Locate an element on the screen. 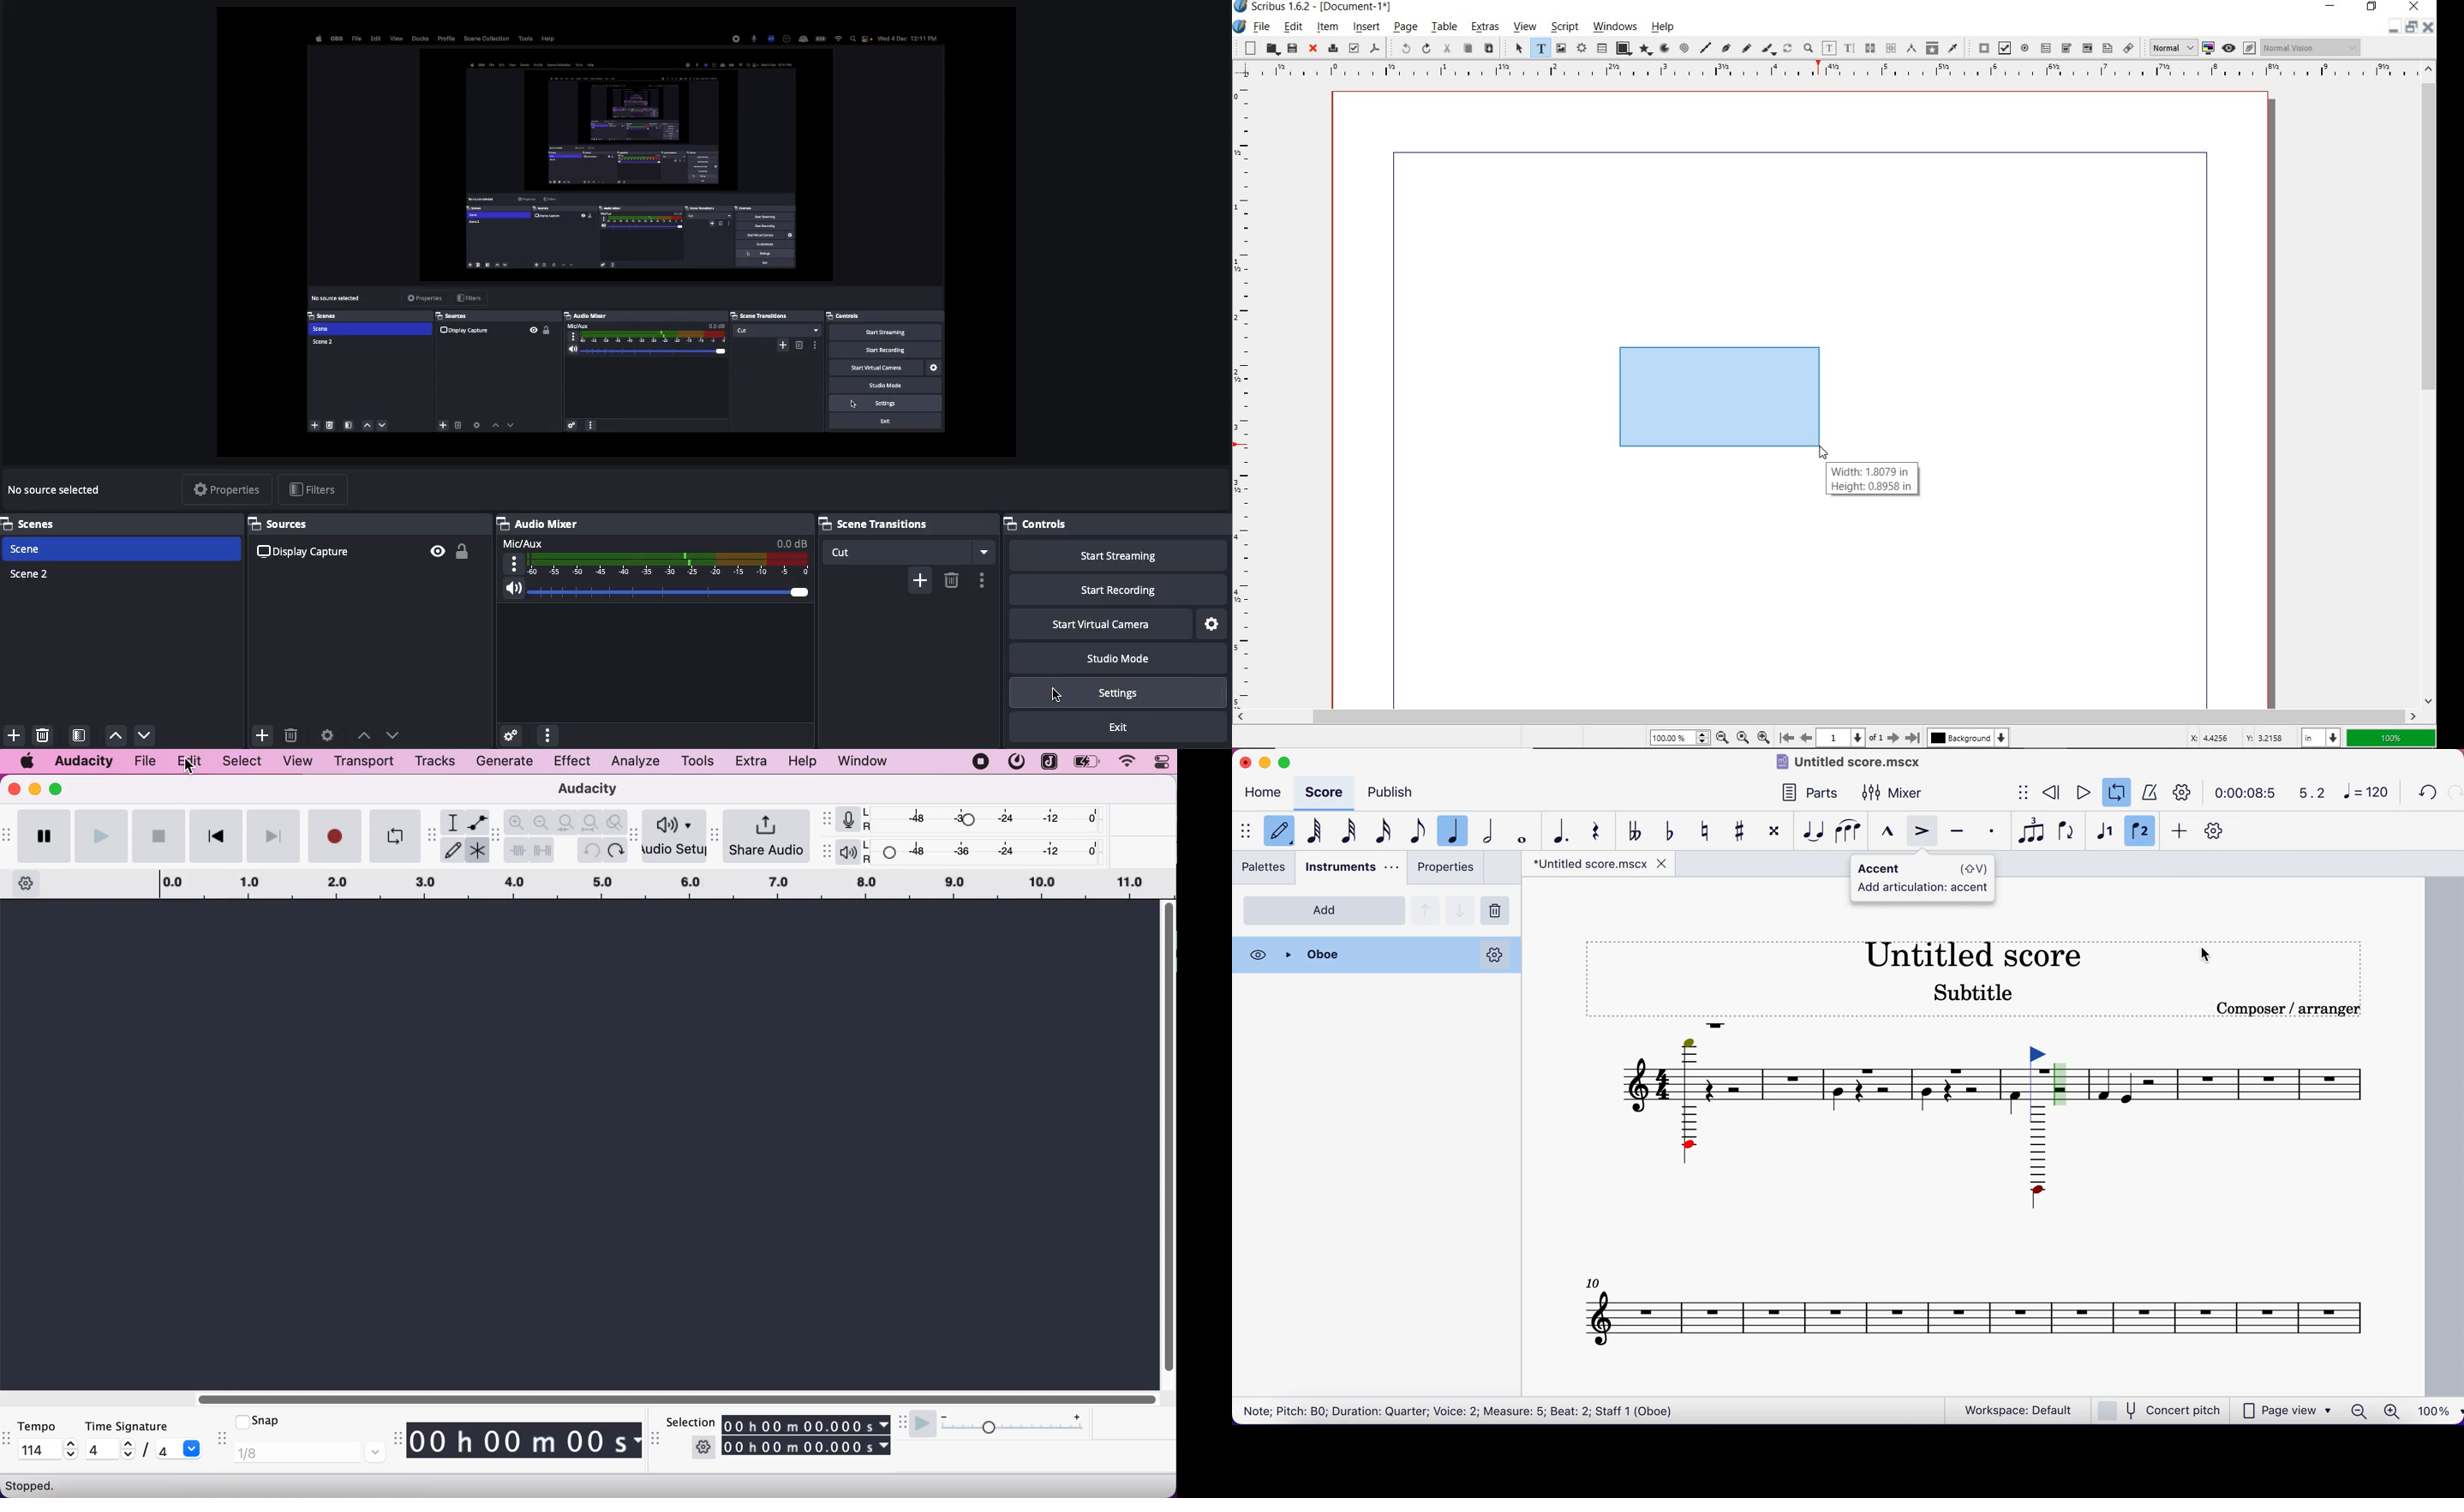 This screenshot has width=2464, height=1512. close is located at coordinates (1244, 761).